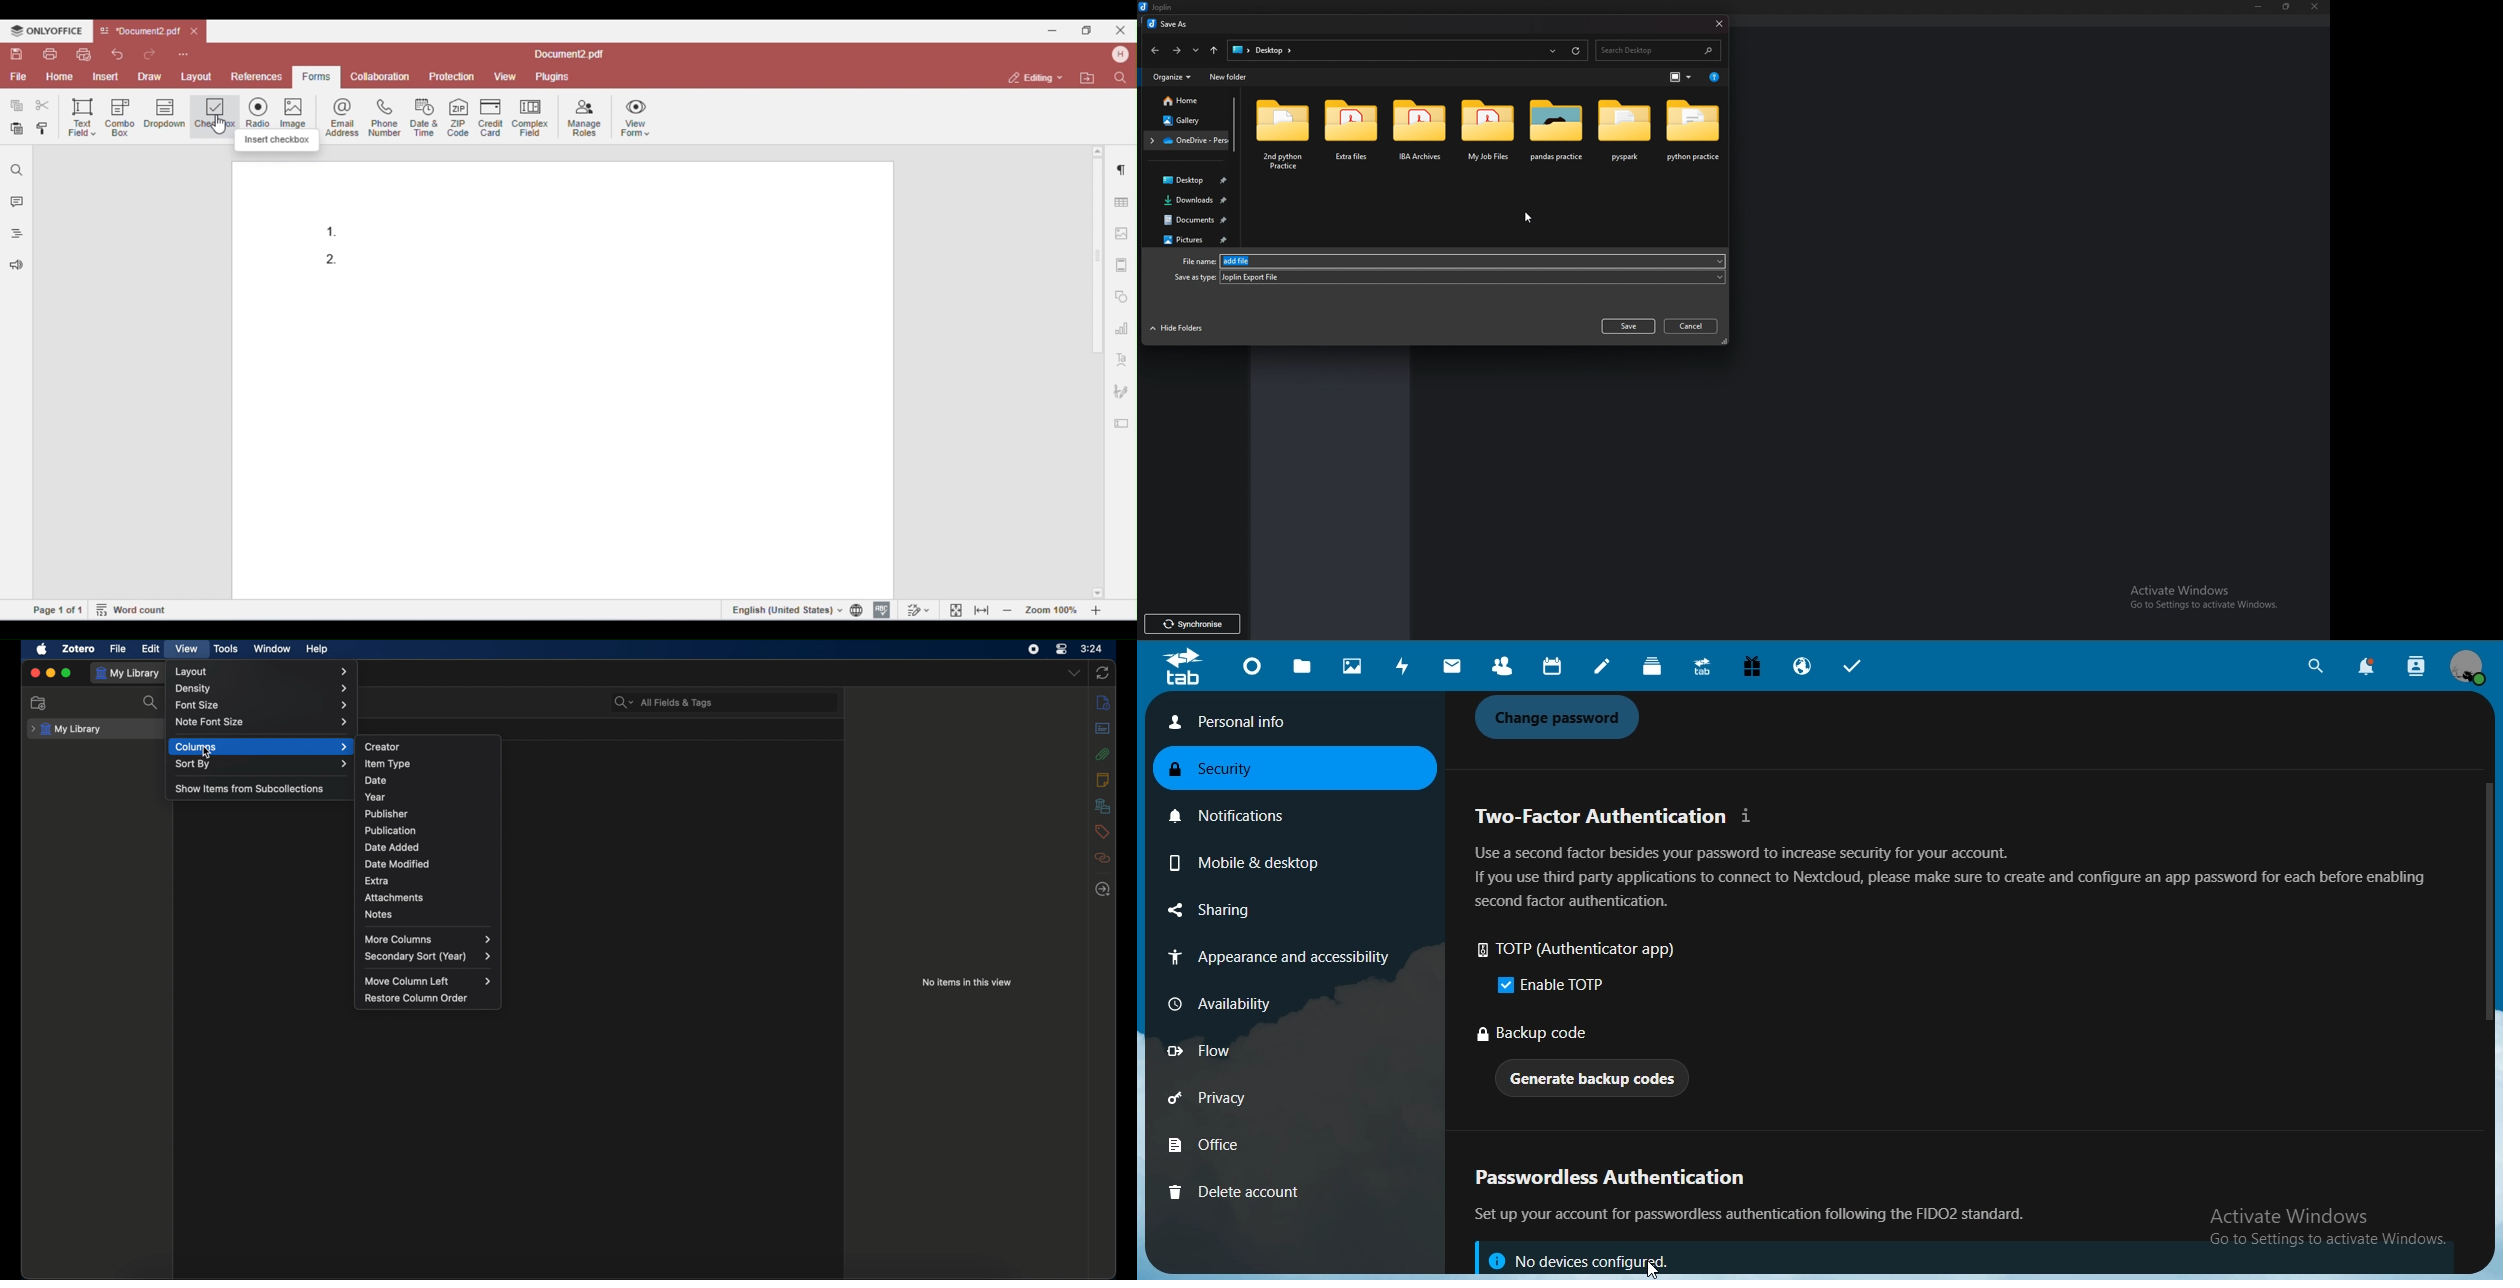 This screenshot has height=1288, width=2520. What do you see at coordinates (1605, 668) in the screenshot?
I see `notes` at bounding box center [1605, 668].